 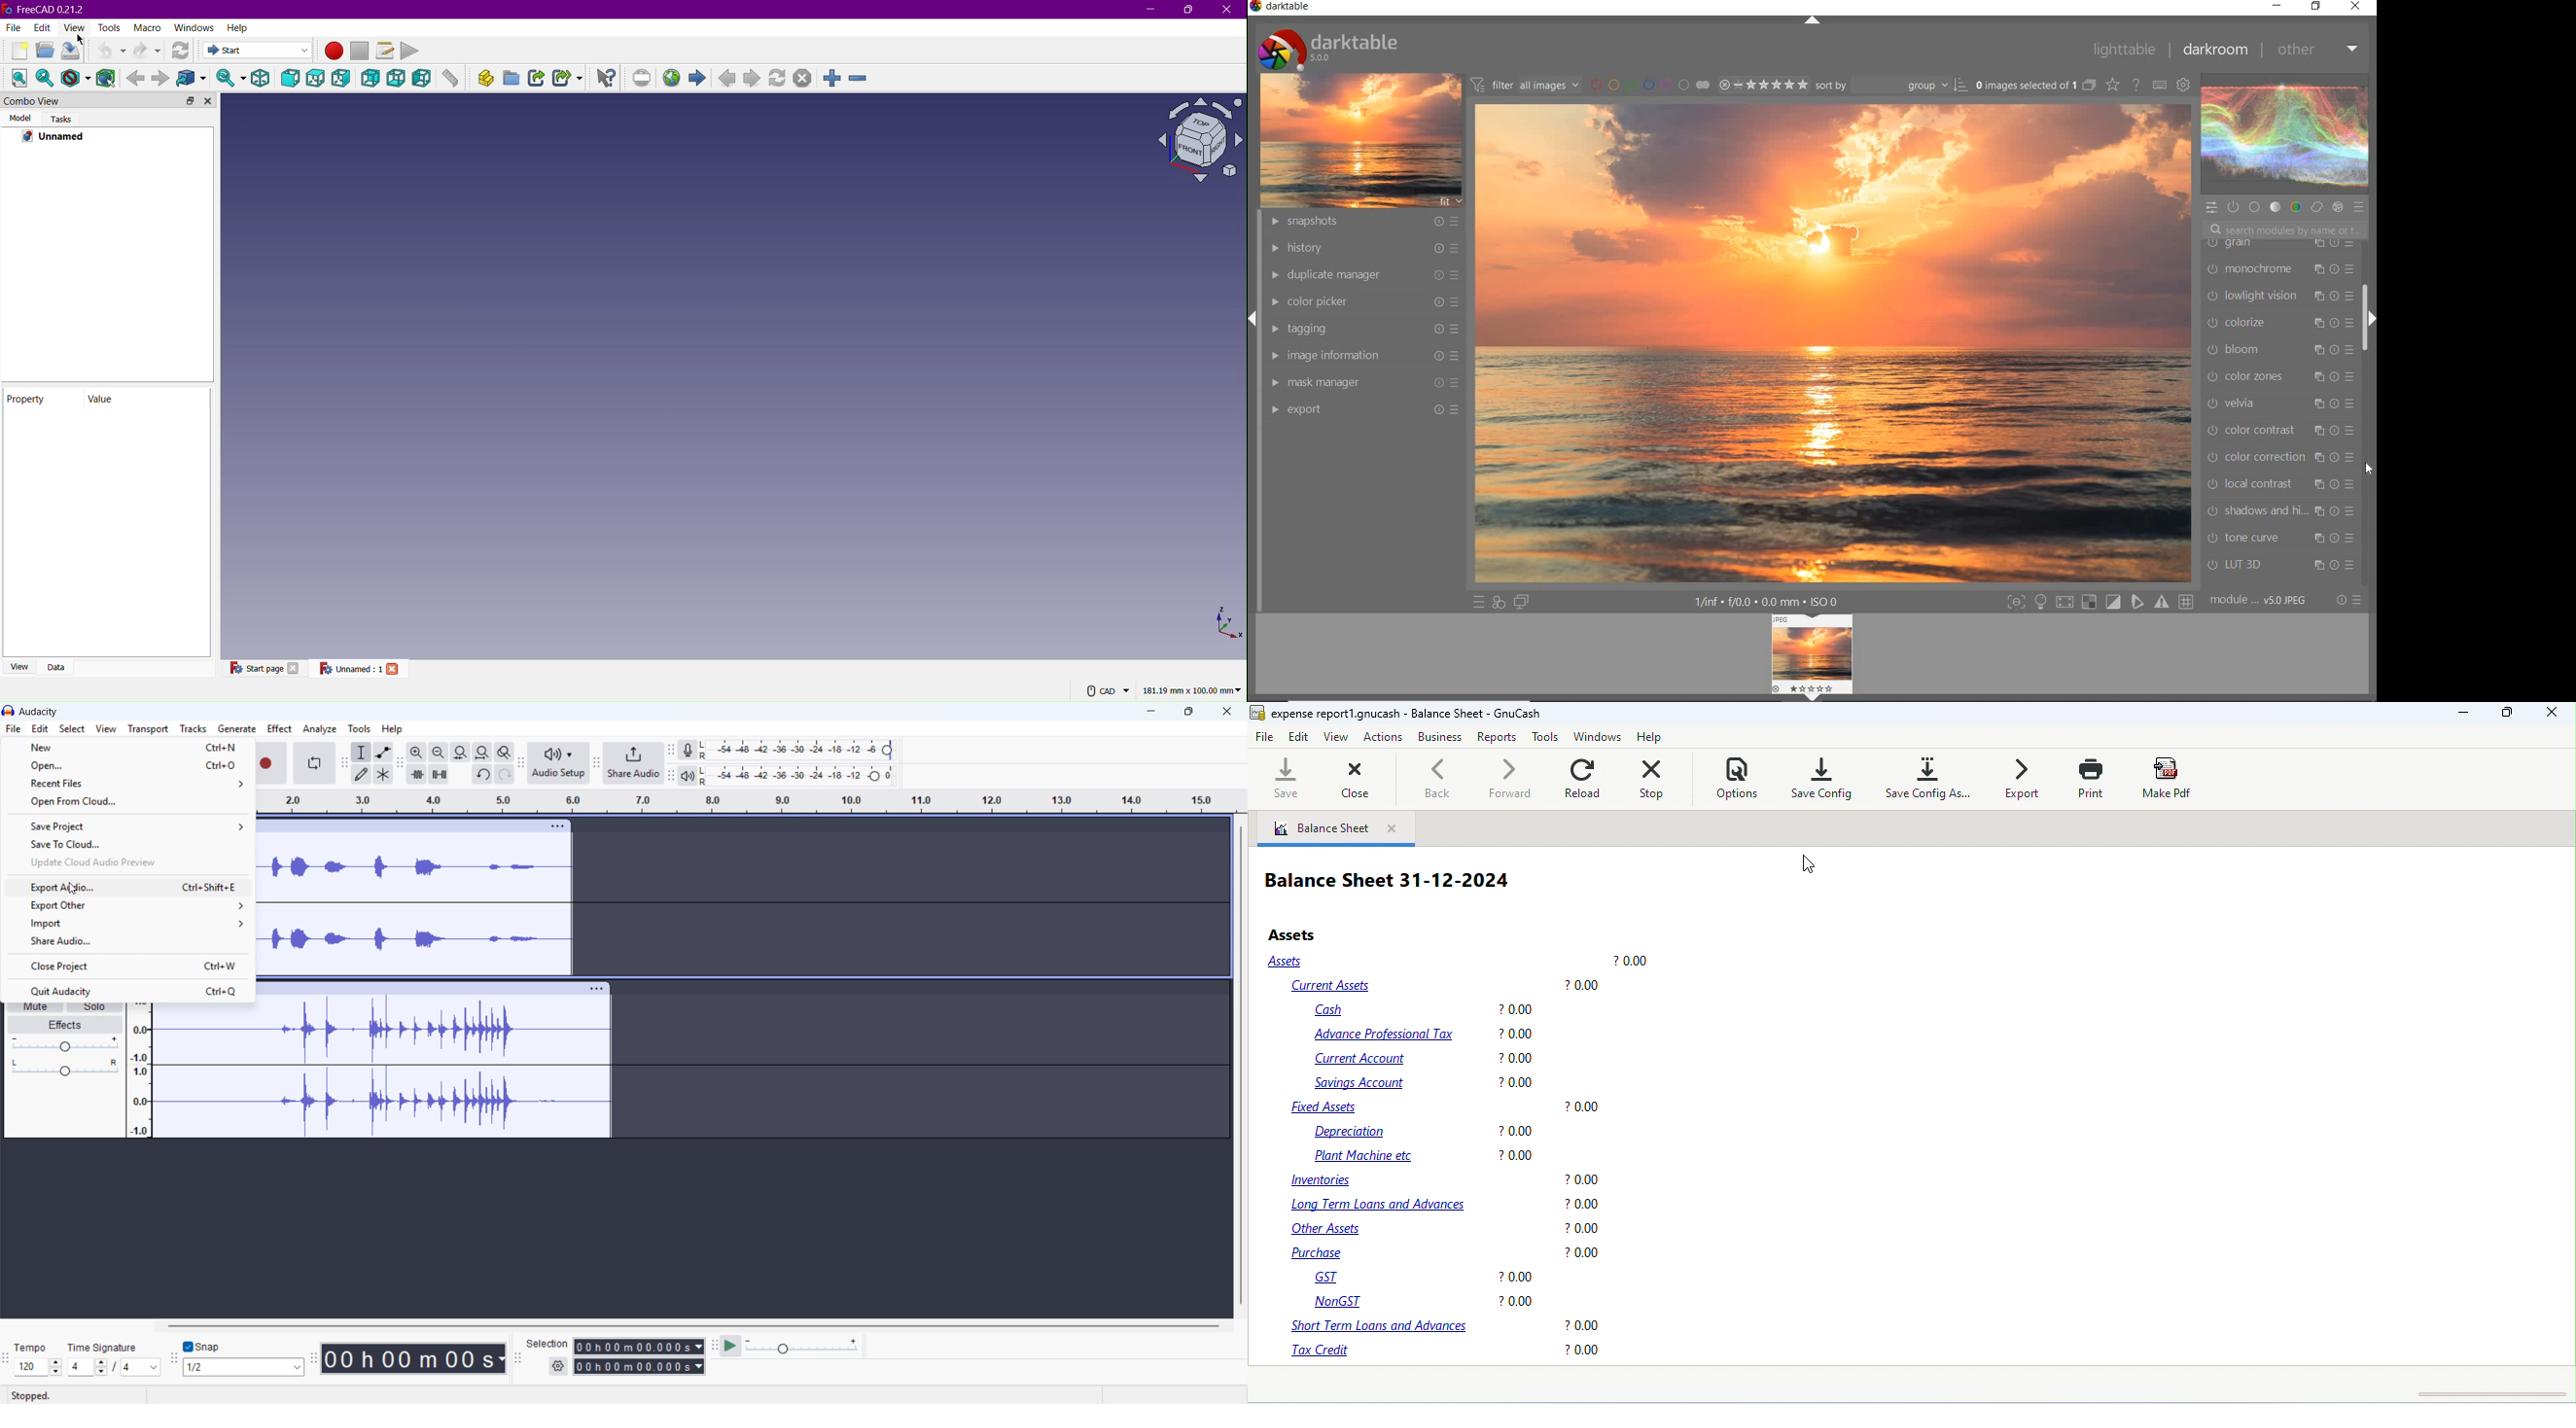 What do you see at coordinates (20, 51) in the screenshot?
I see `New` at bounding box center [20, 51].